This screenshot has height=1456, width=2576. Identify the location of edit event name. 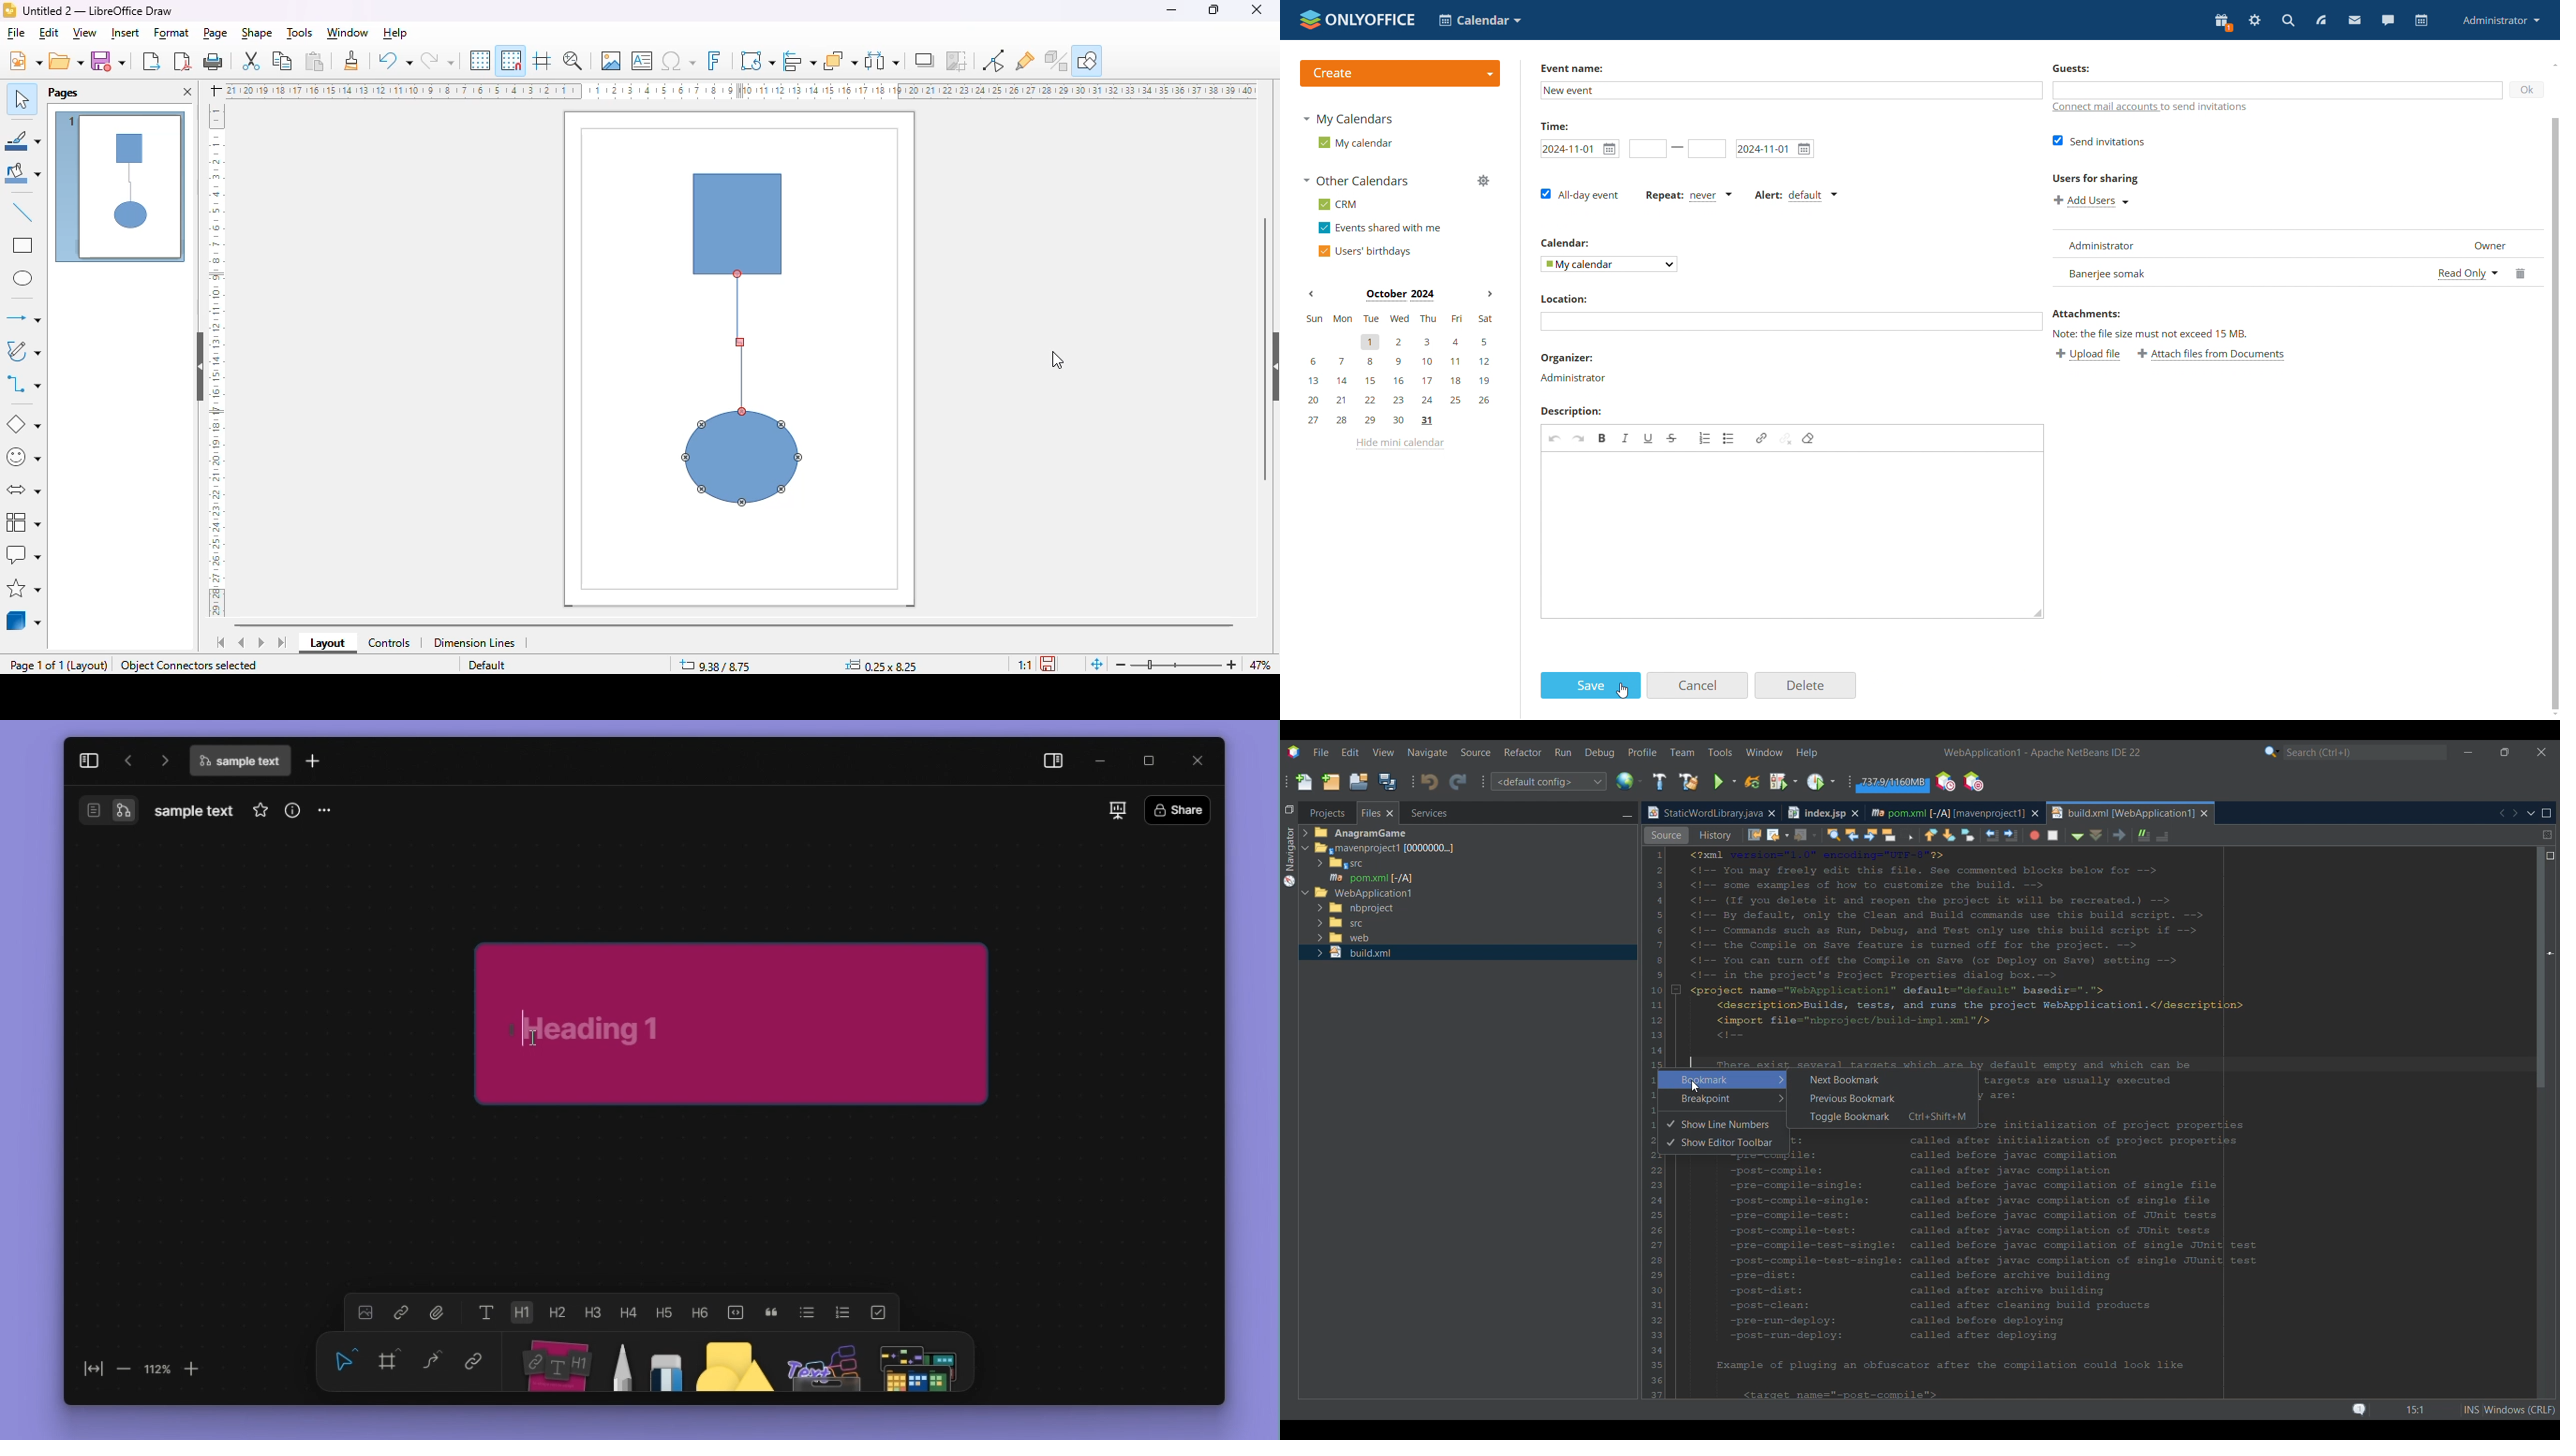
(1789, 90).